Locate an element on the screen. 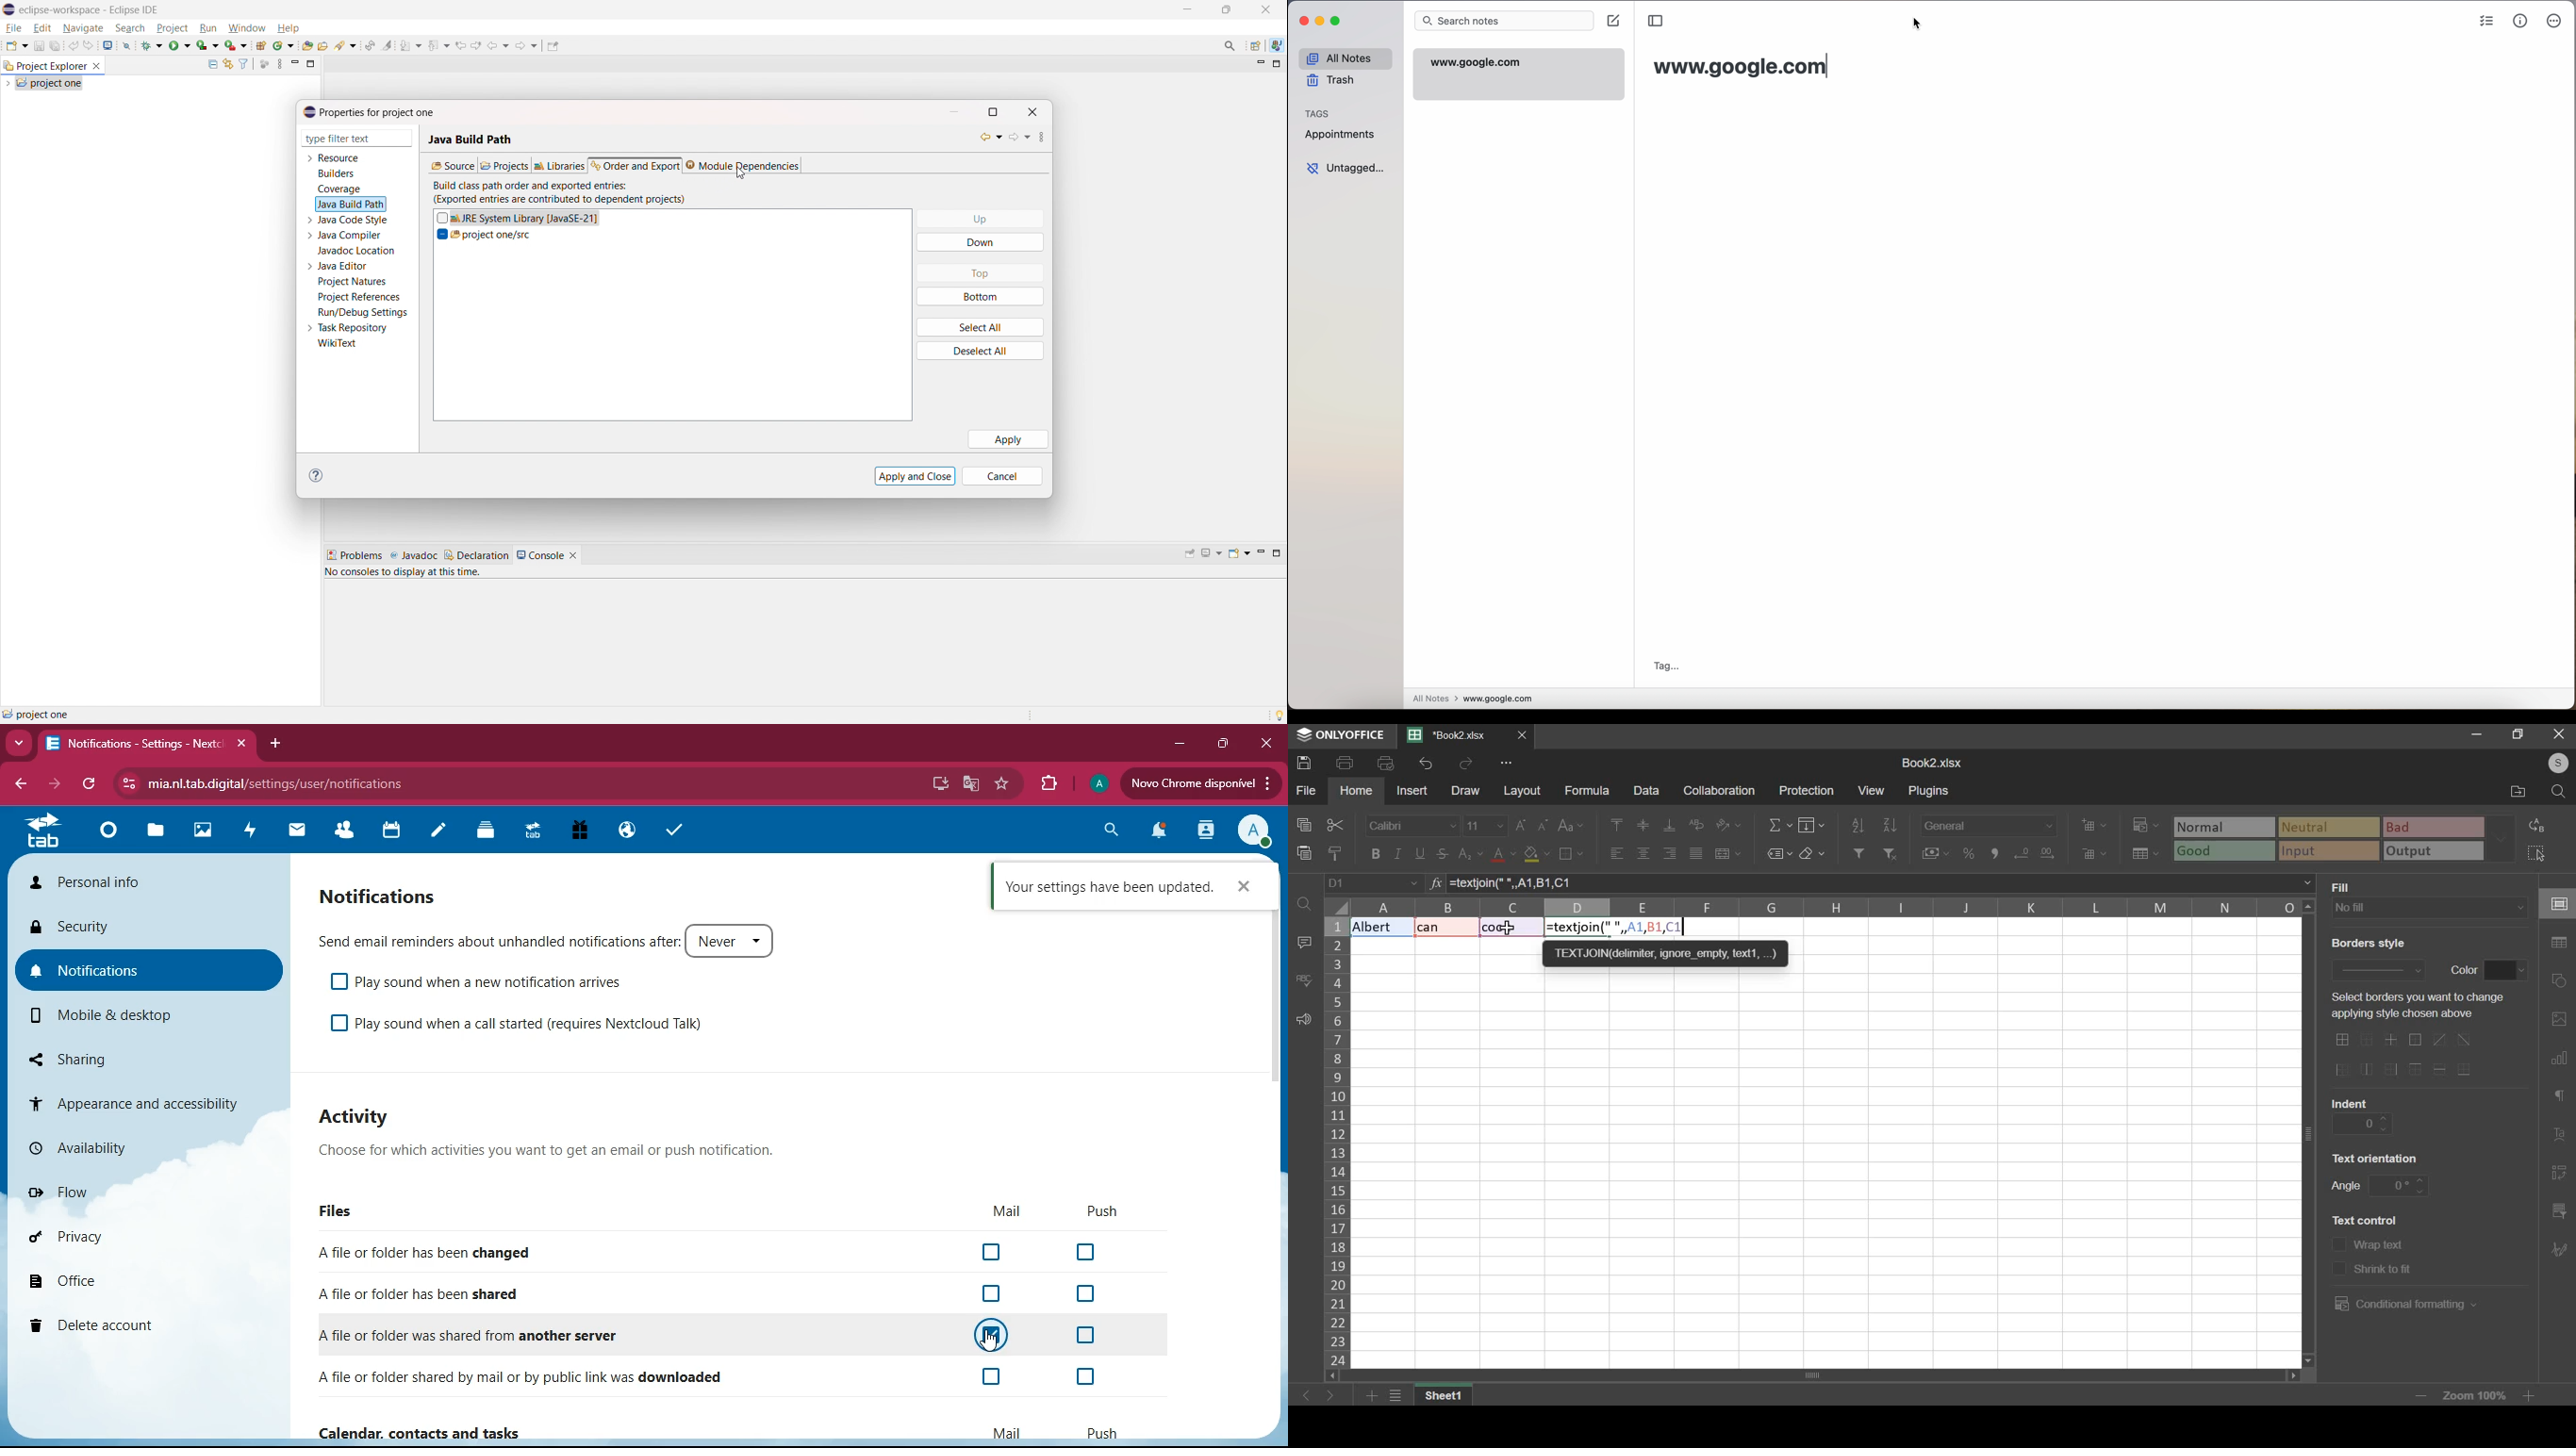 This screenshot has width=2576, height=1456. border options is located at coordinates (2409, 1056).